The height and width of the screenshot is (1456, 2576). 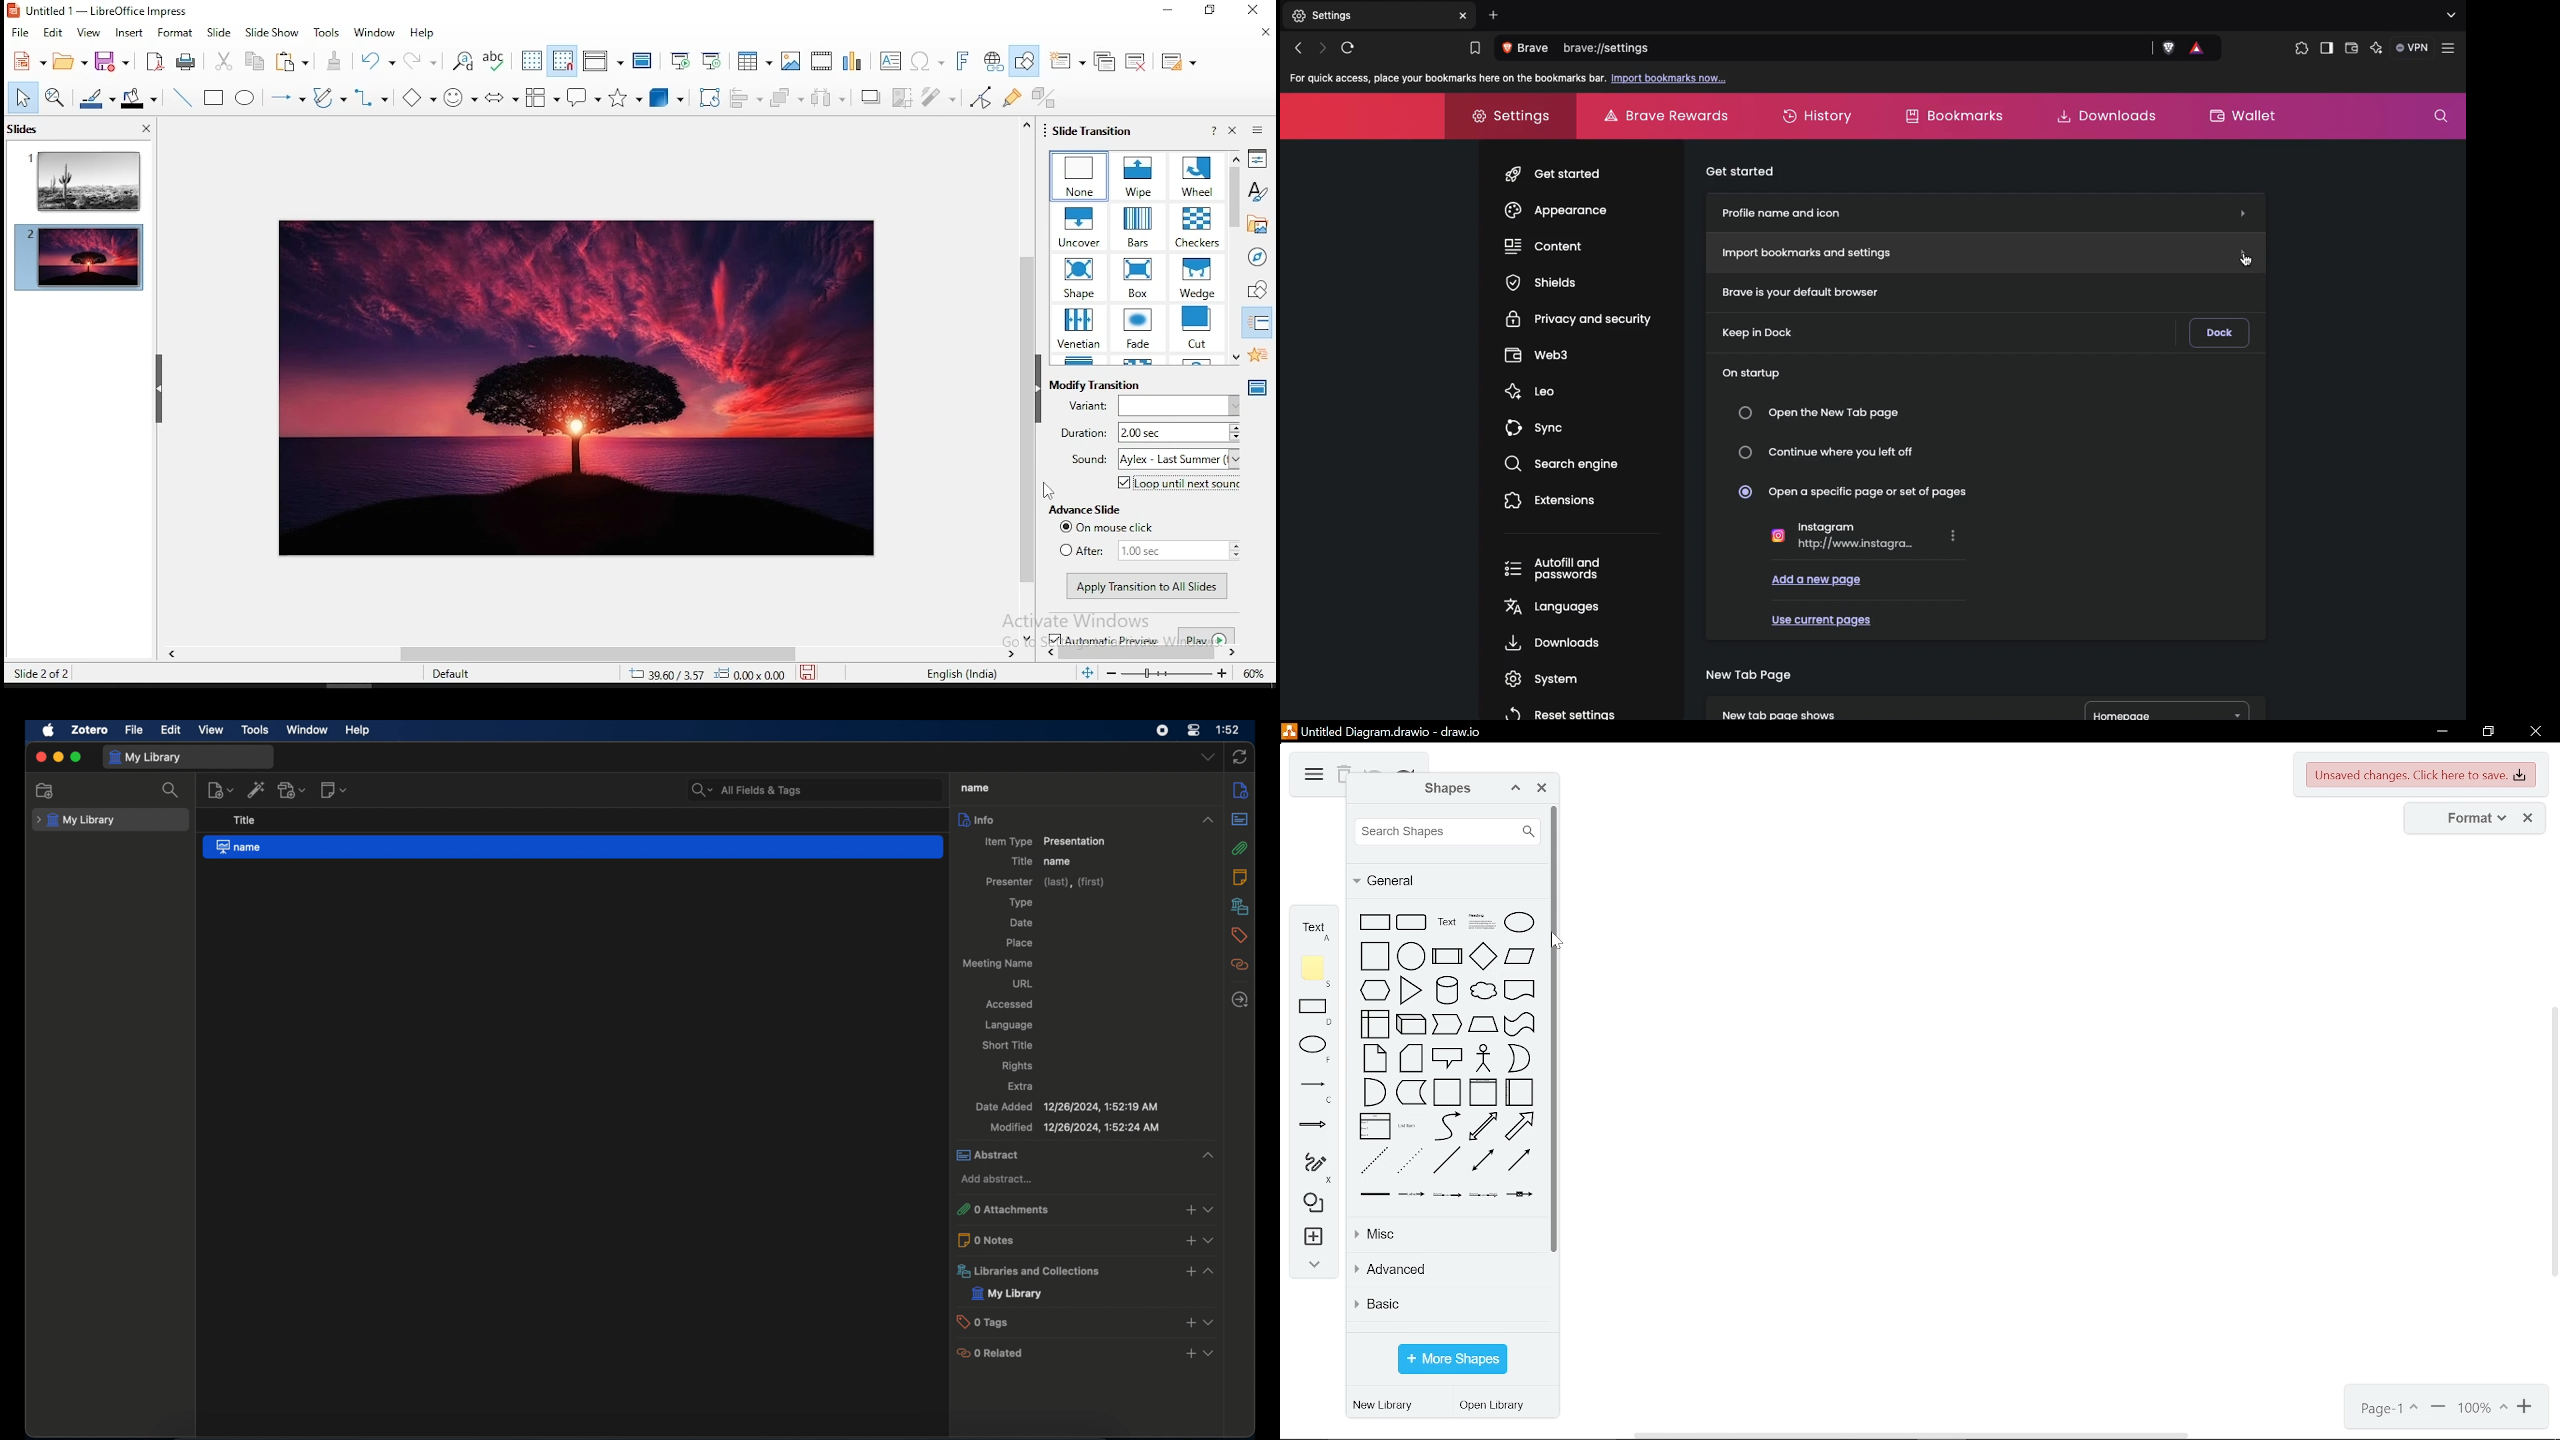 What do you see at coordinates (133, 730) in the screenshot?
I see `file` at bounding box center [133, 730].